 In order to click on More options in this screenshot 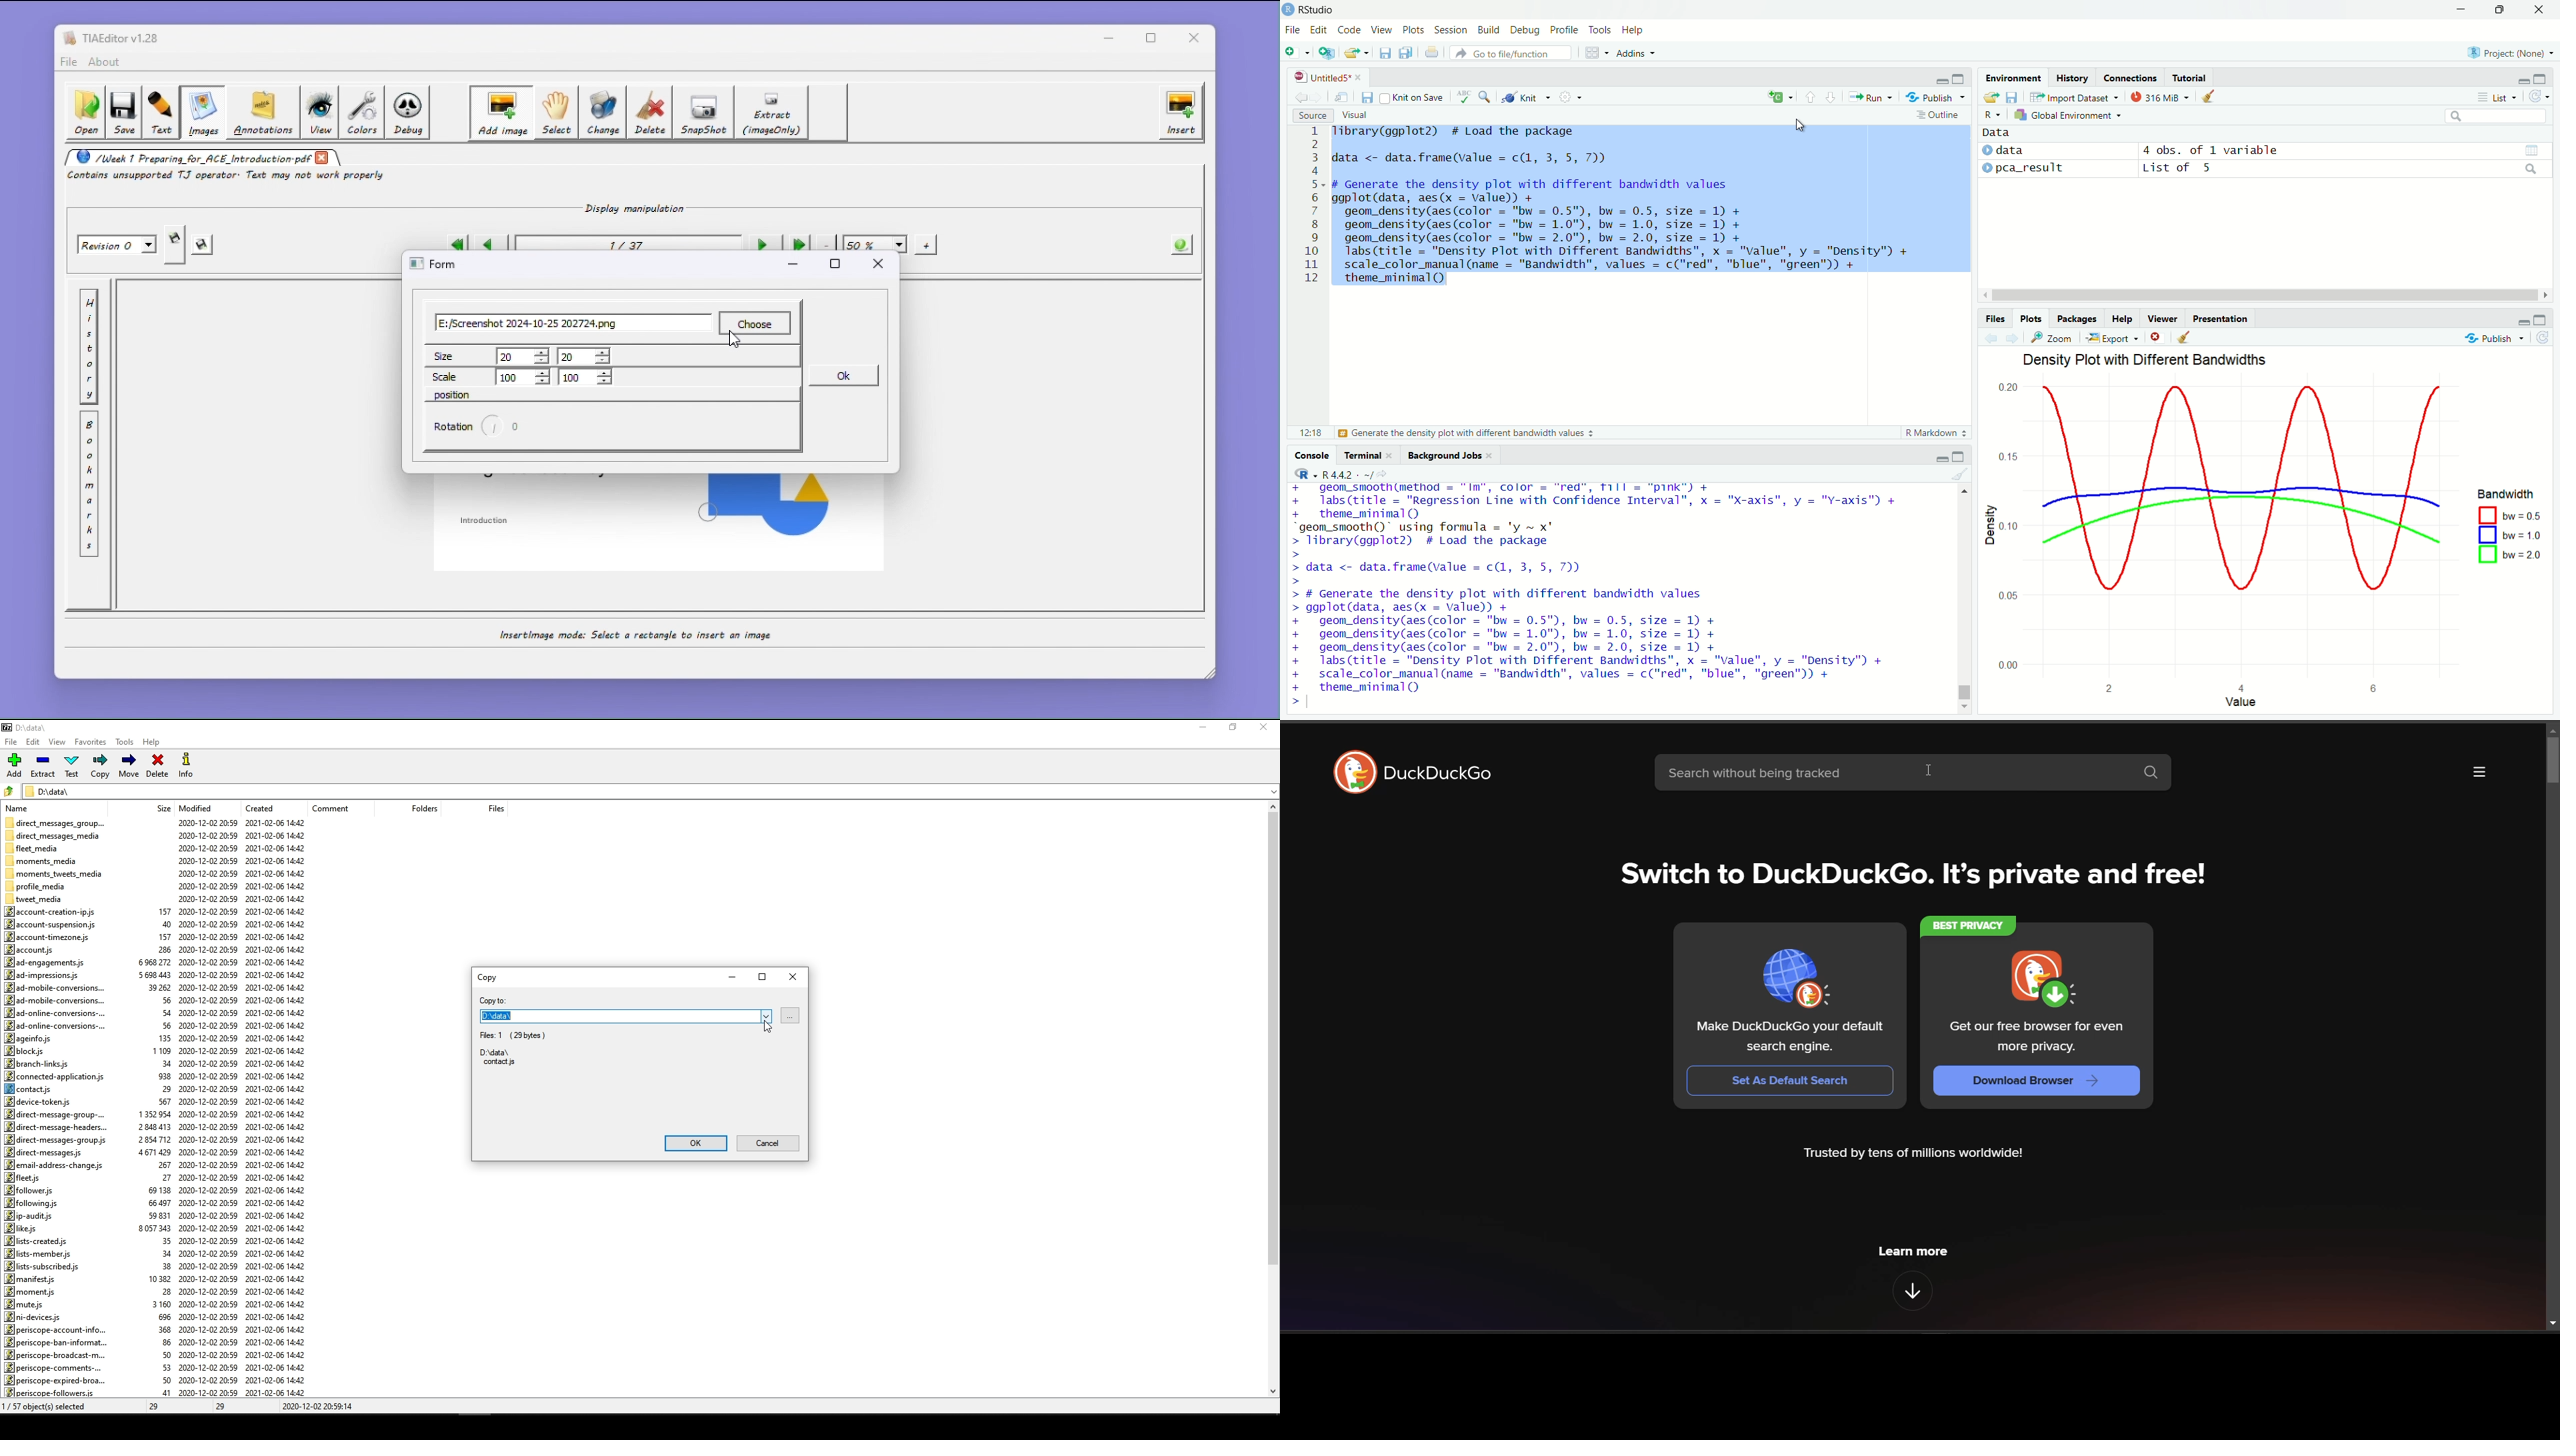, I will do `click(1570, 97)`.